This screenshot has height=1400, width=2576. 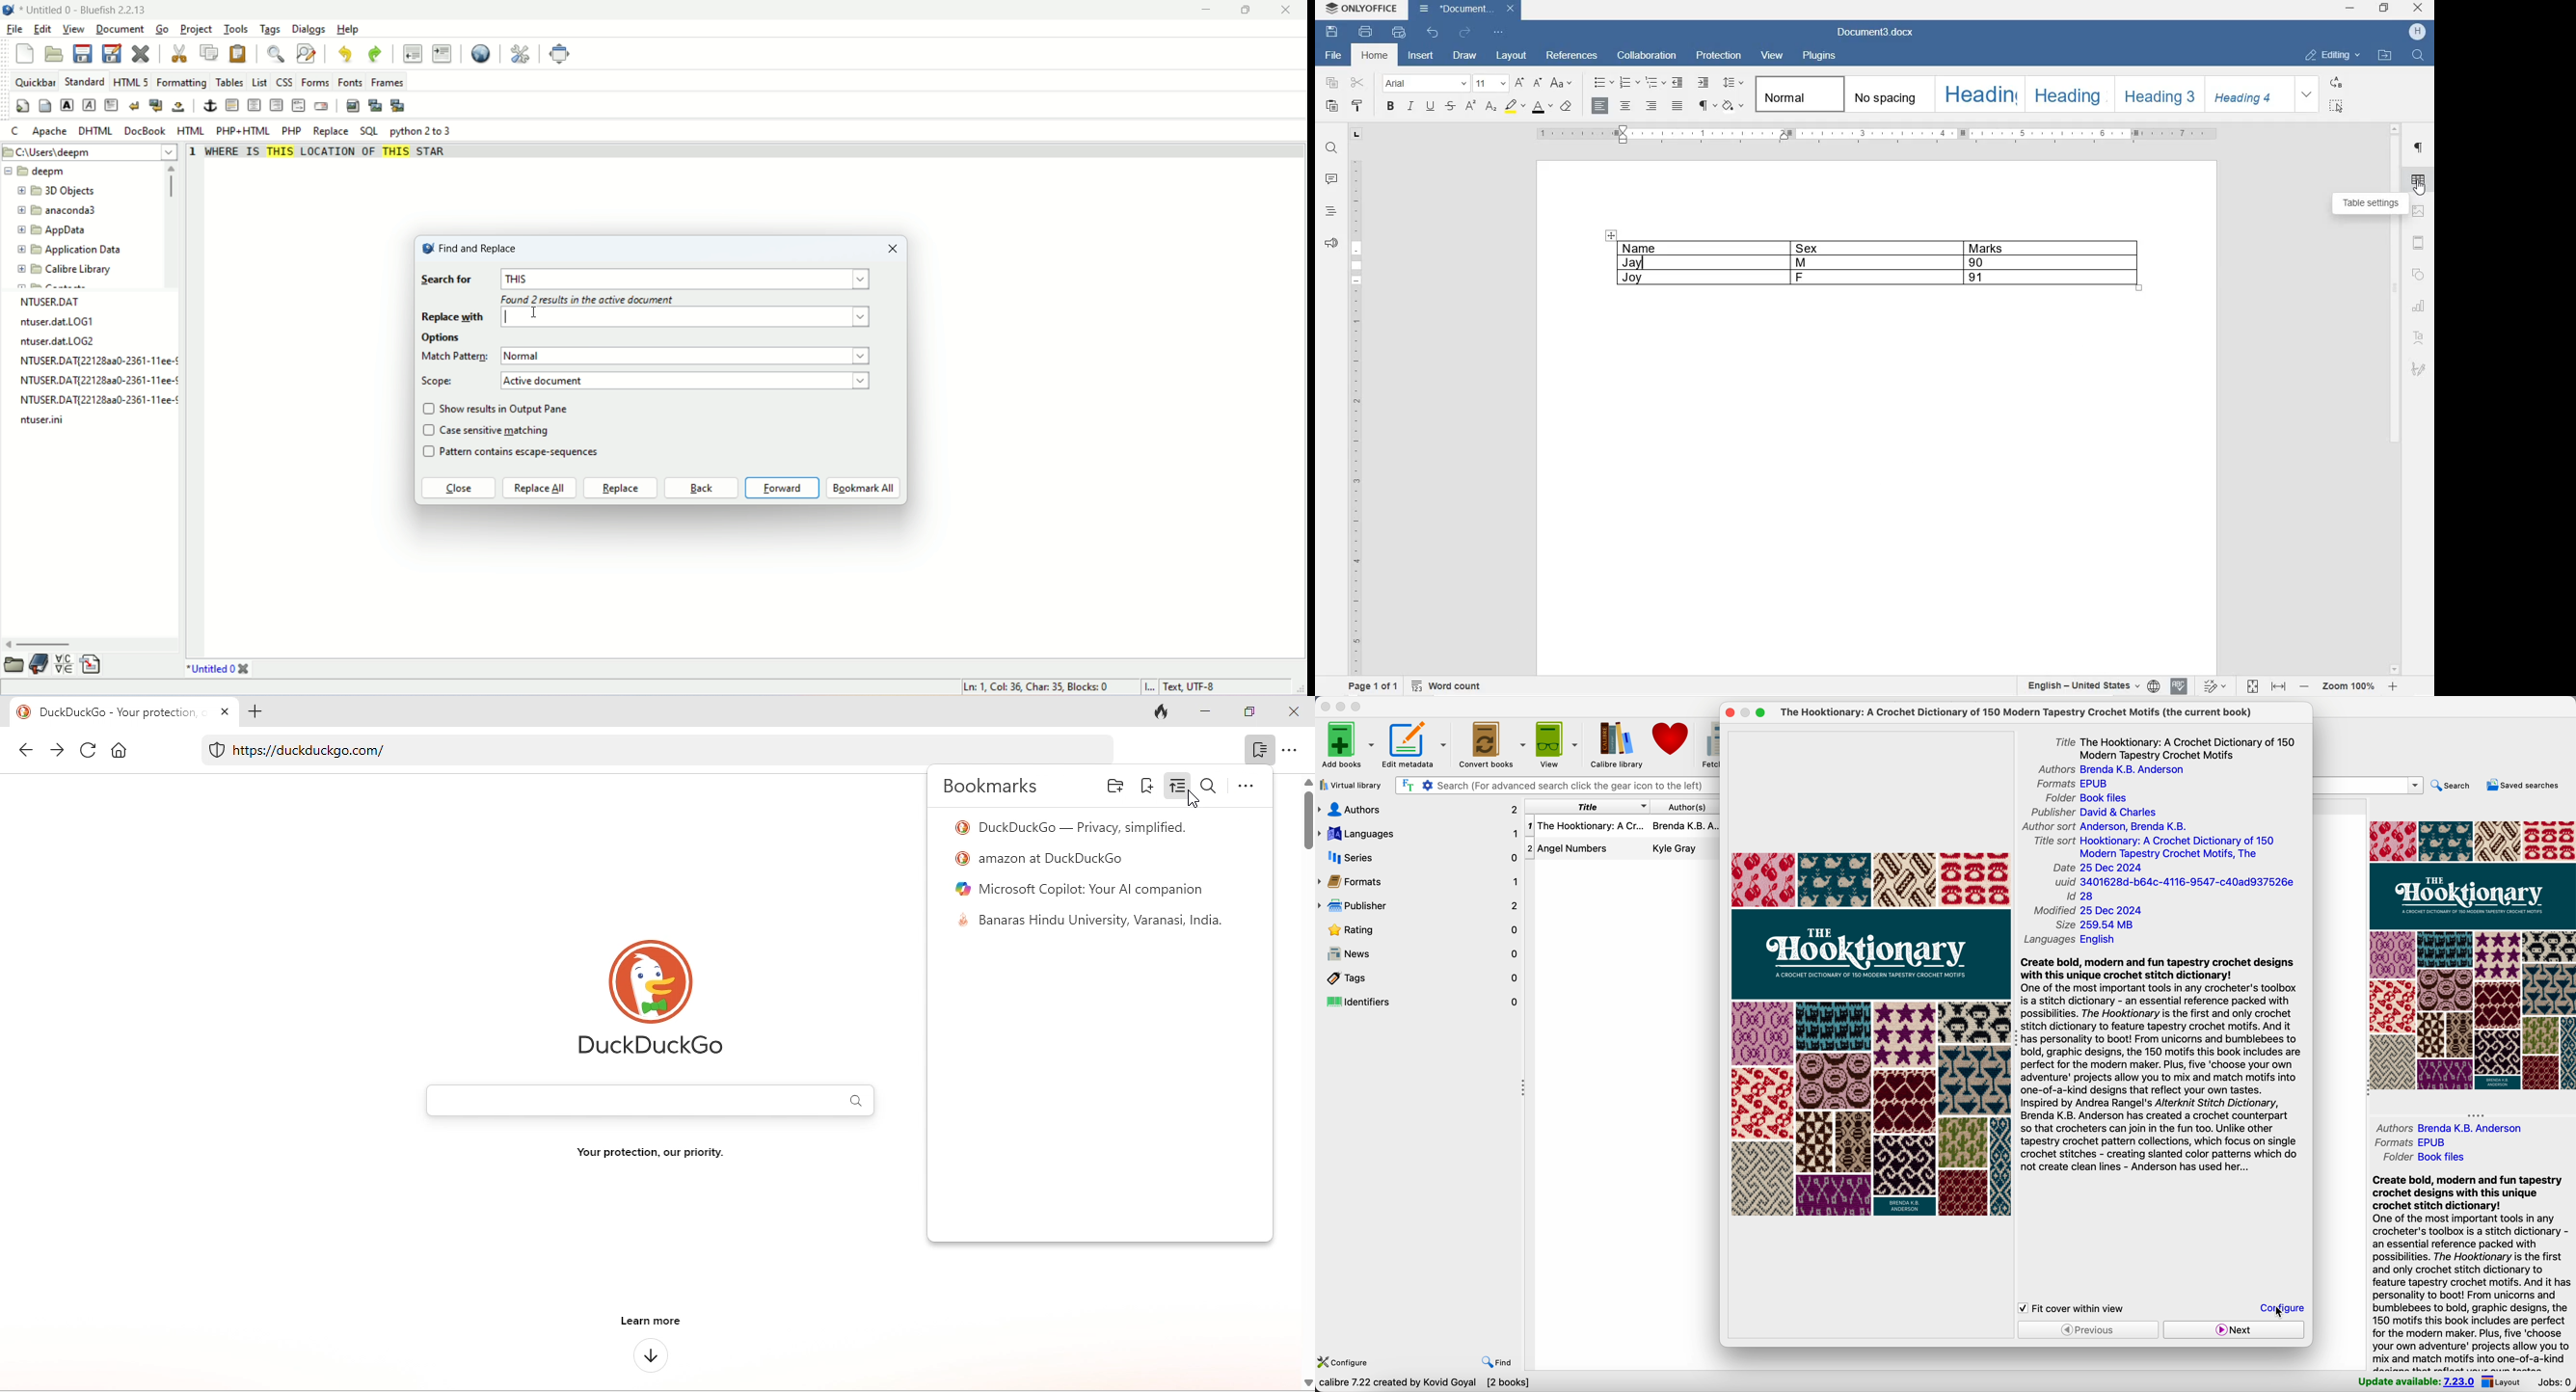 I want to click on view, so click(x=1556, y=744).